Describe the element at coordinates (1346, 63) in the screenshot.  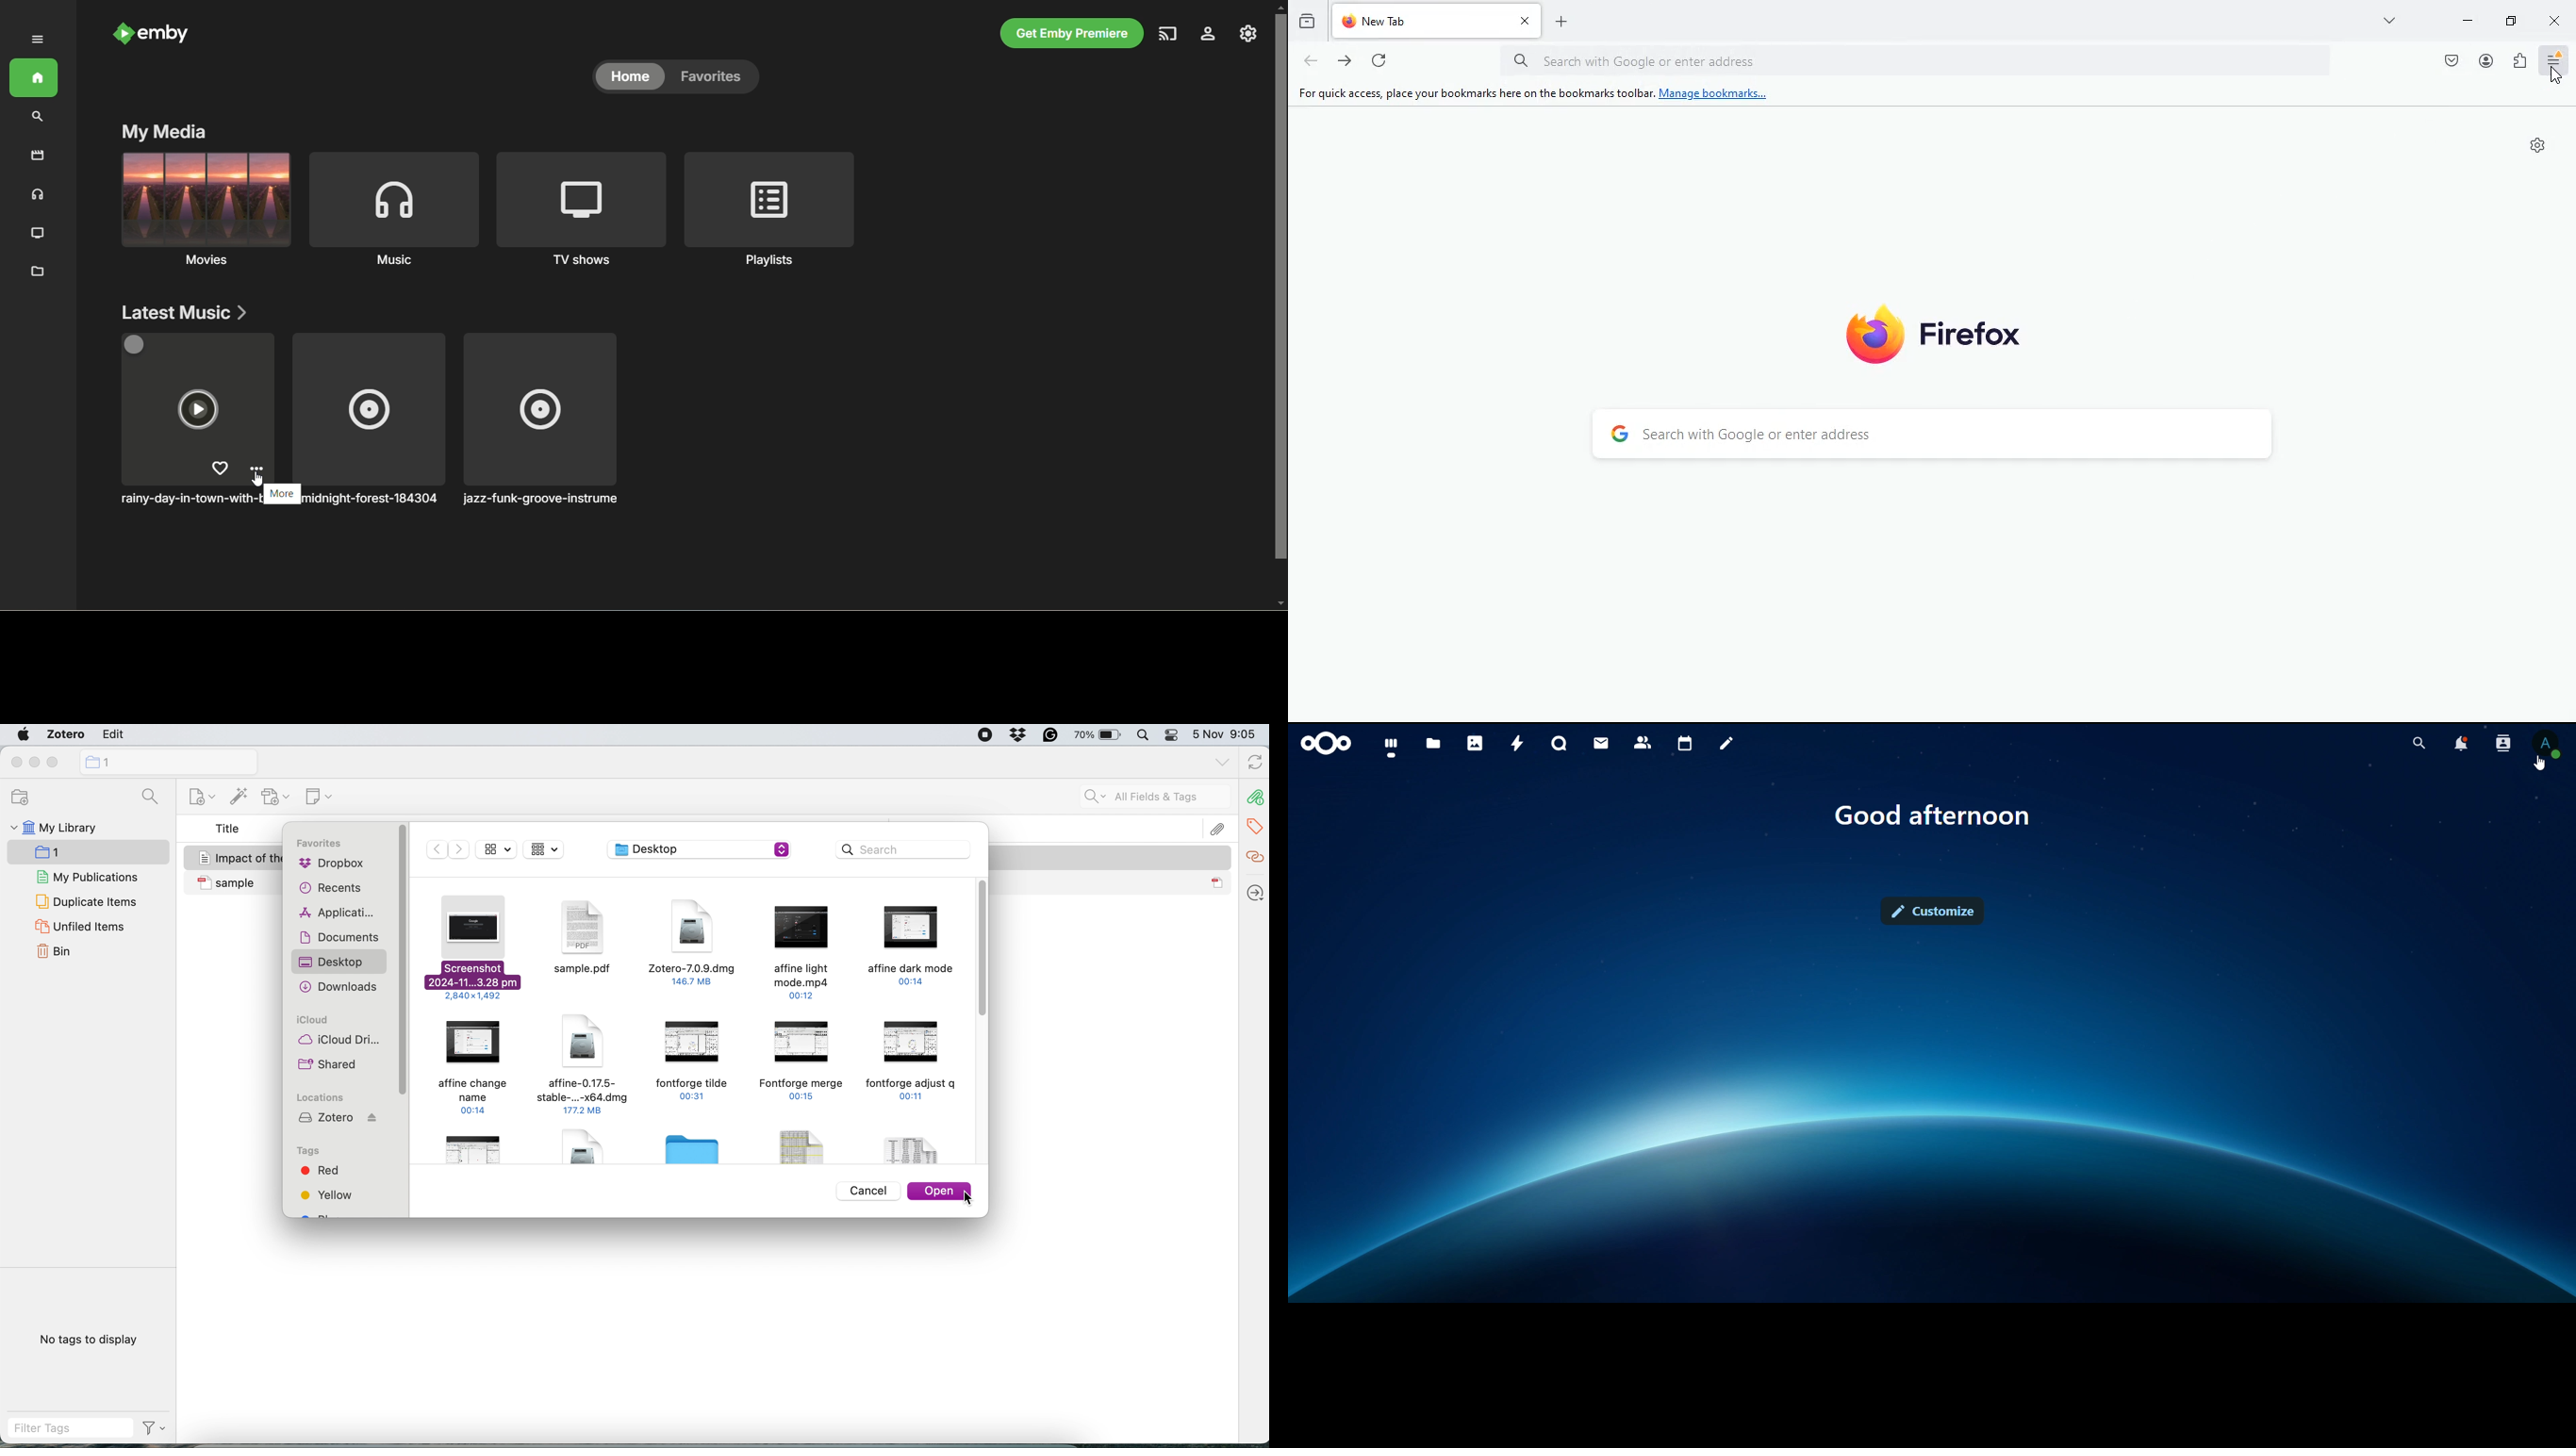
I see `forward` at that location.